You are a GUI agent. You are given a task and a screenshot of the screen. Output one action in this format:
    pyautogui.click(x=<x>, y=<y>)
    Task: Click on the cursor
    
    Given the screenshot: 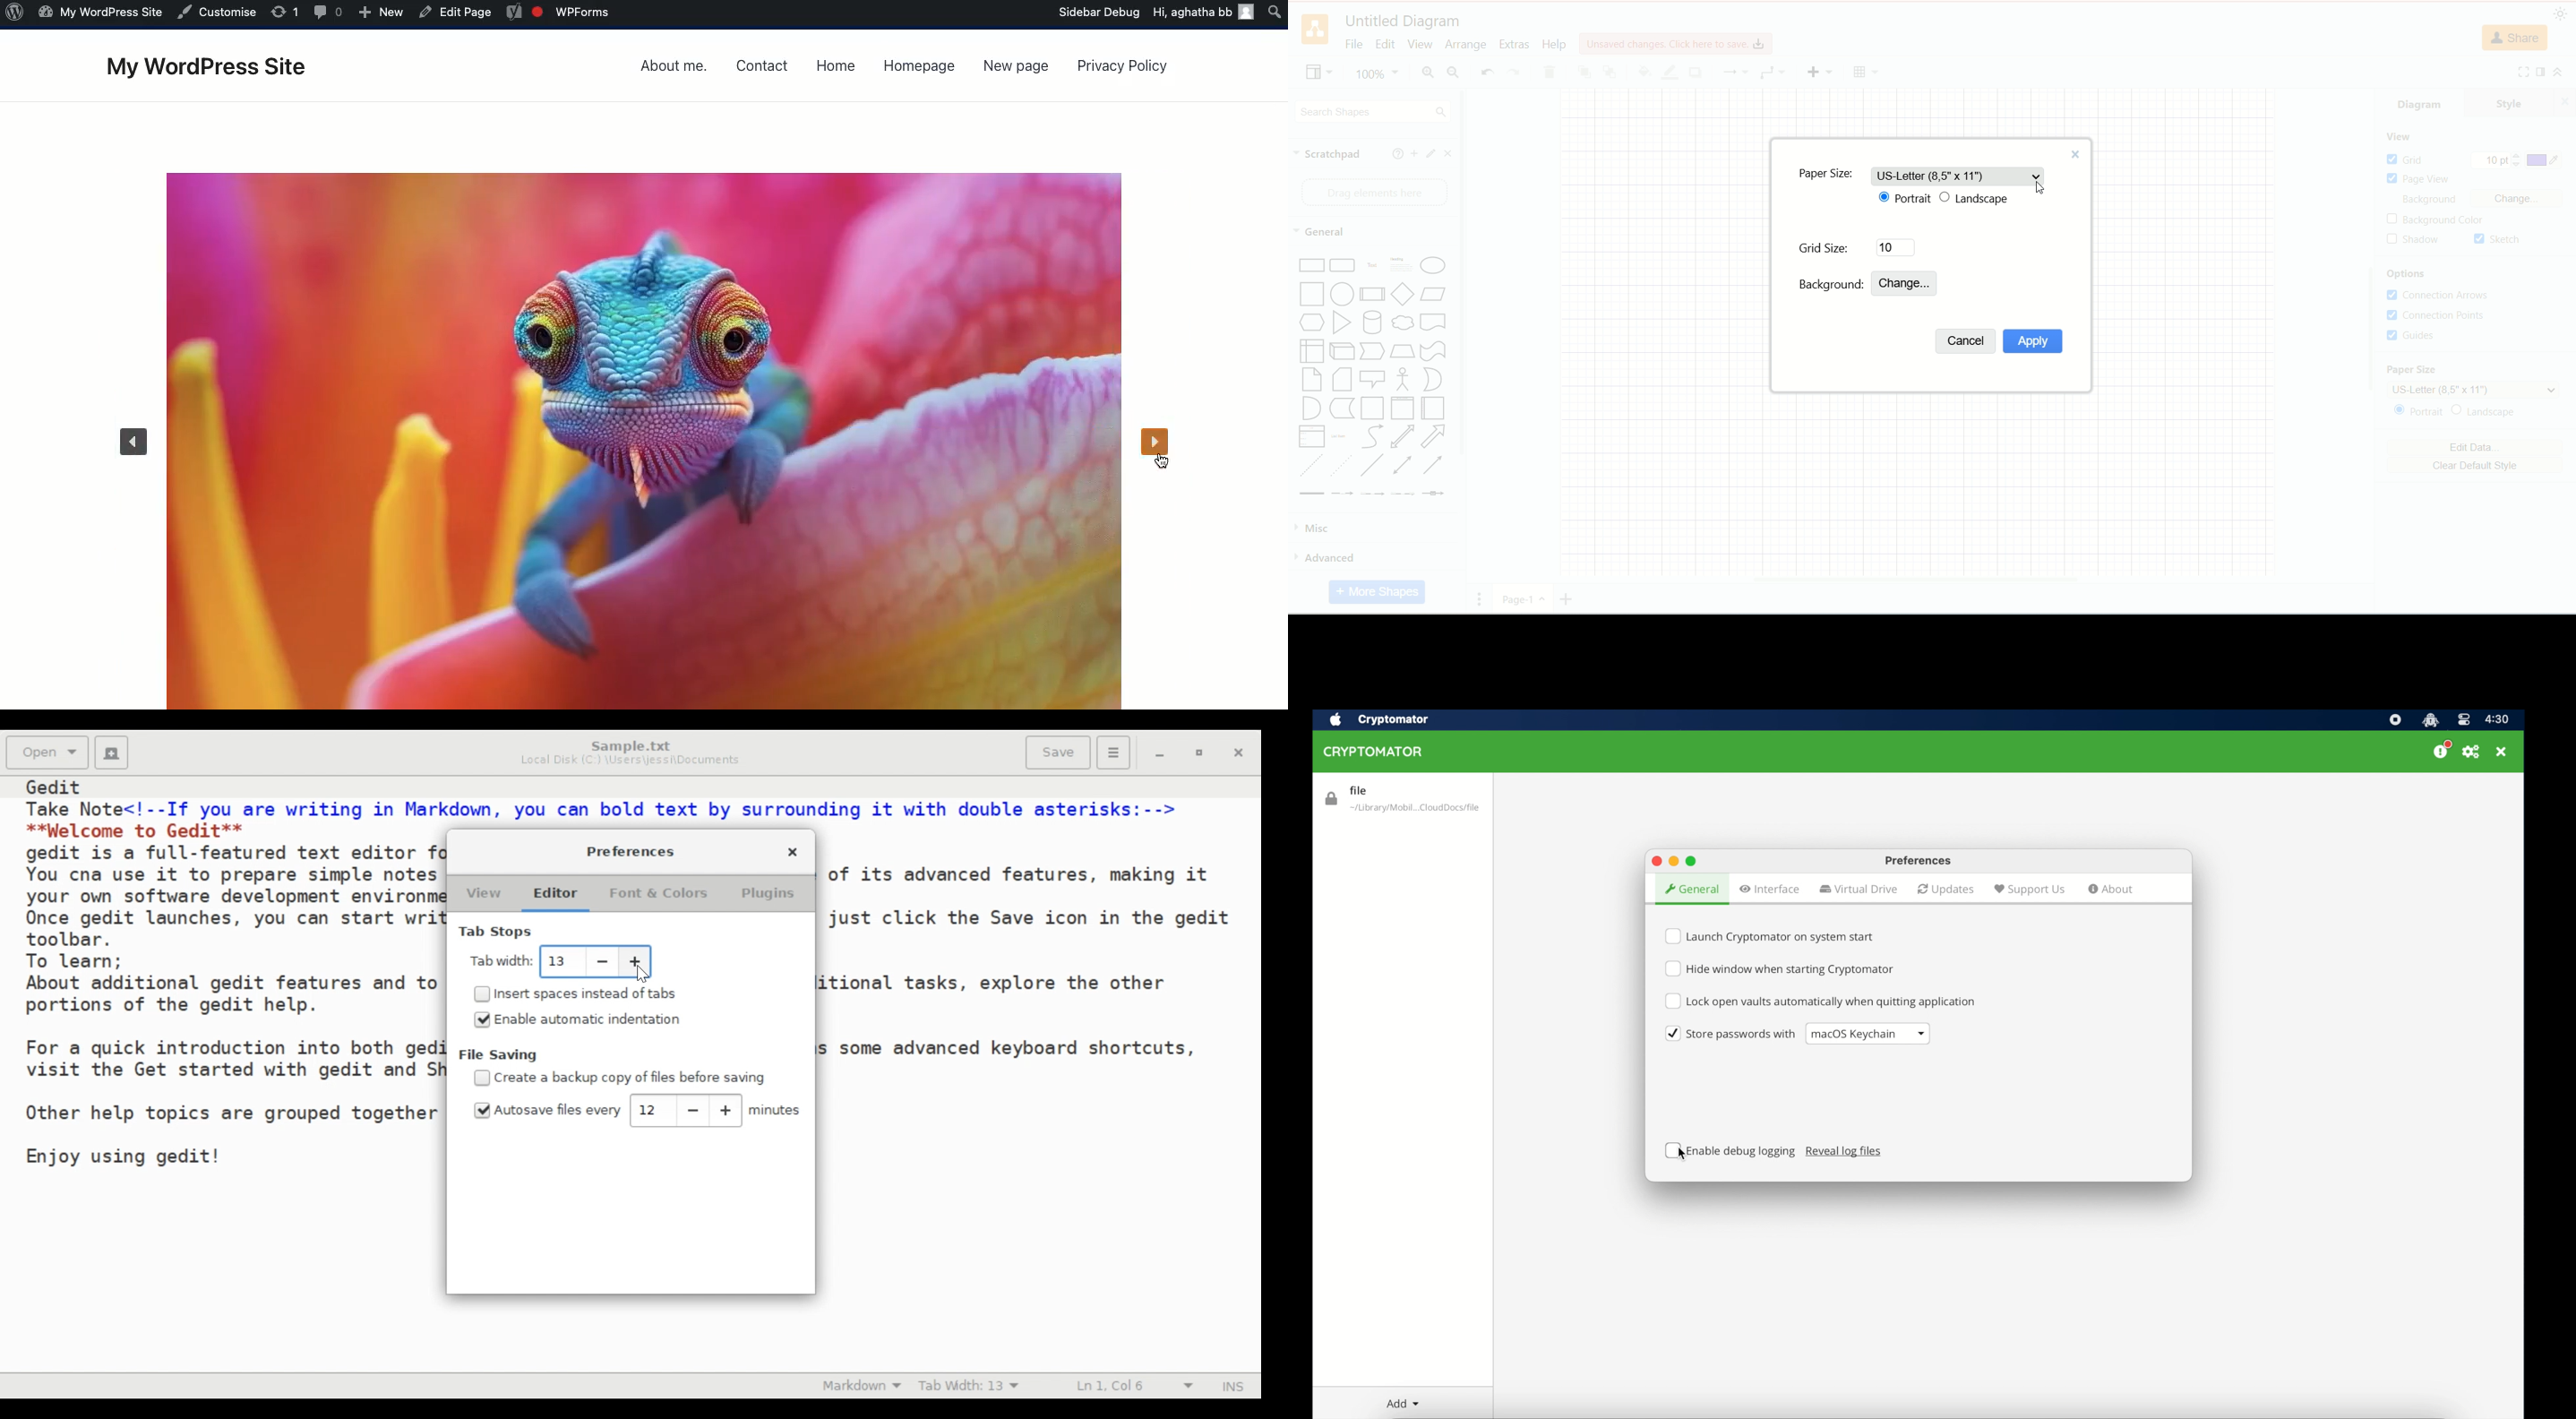 What is the action you would take?
    pyautogui.click(x=1685, y=1151)
    